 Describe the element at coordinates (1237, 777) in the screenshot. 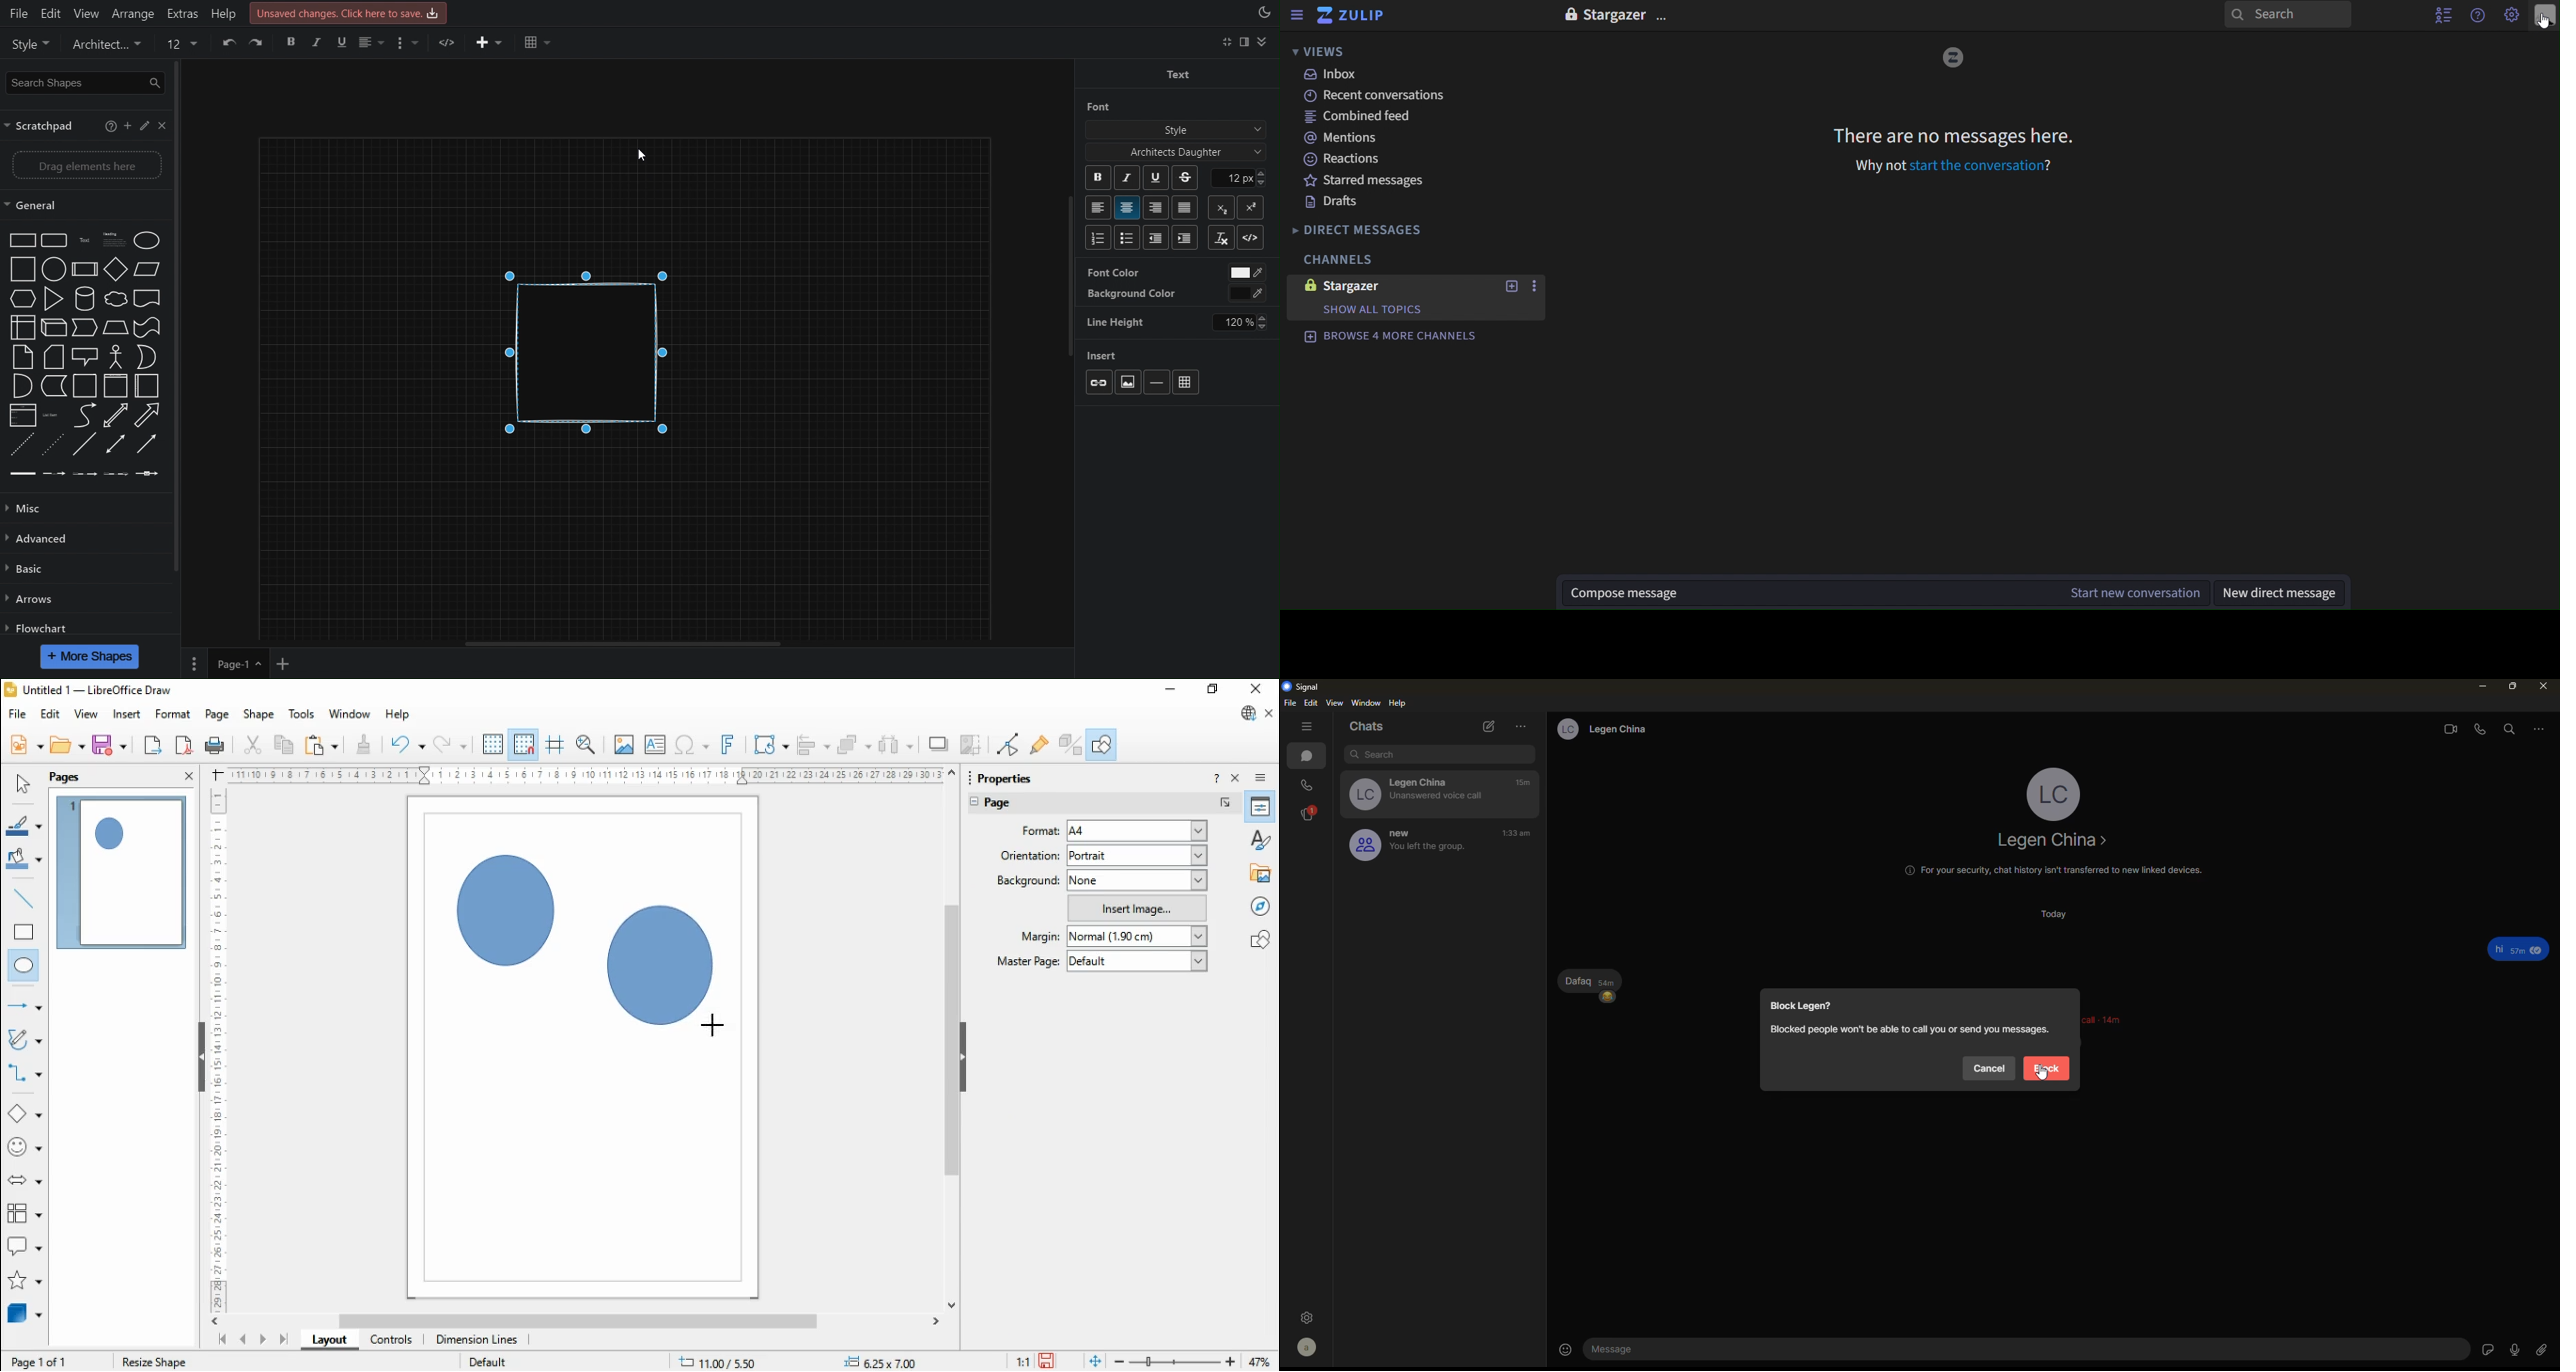

I see `close sidebar deck` at that location.